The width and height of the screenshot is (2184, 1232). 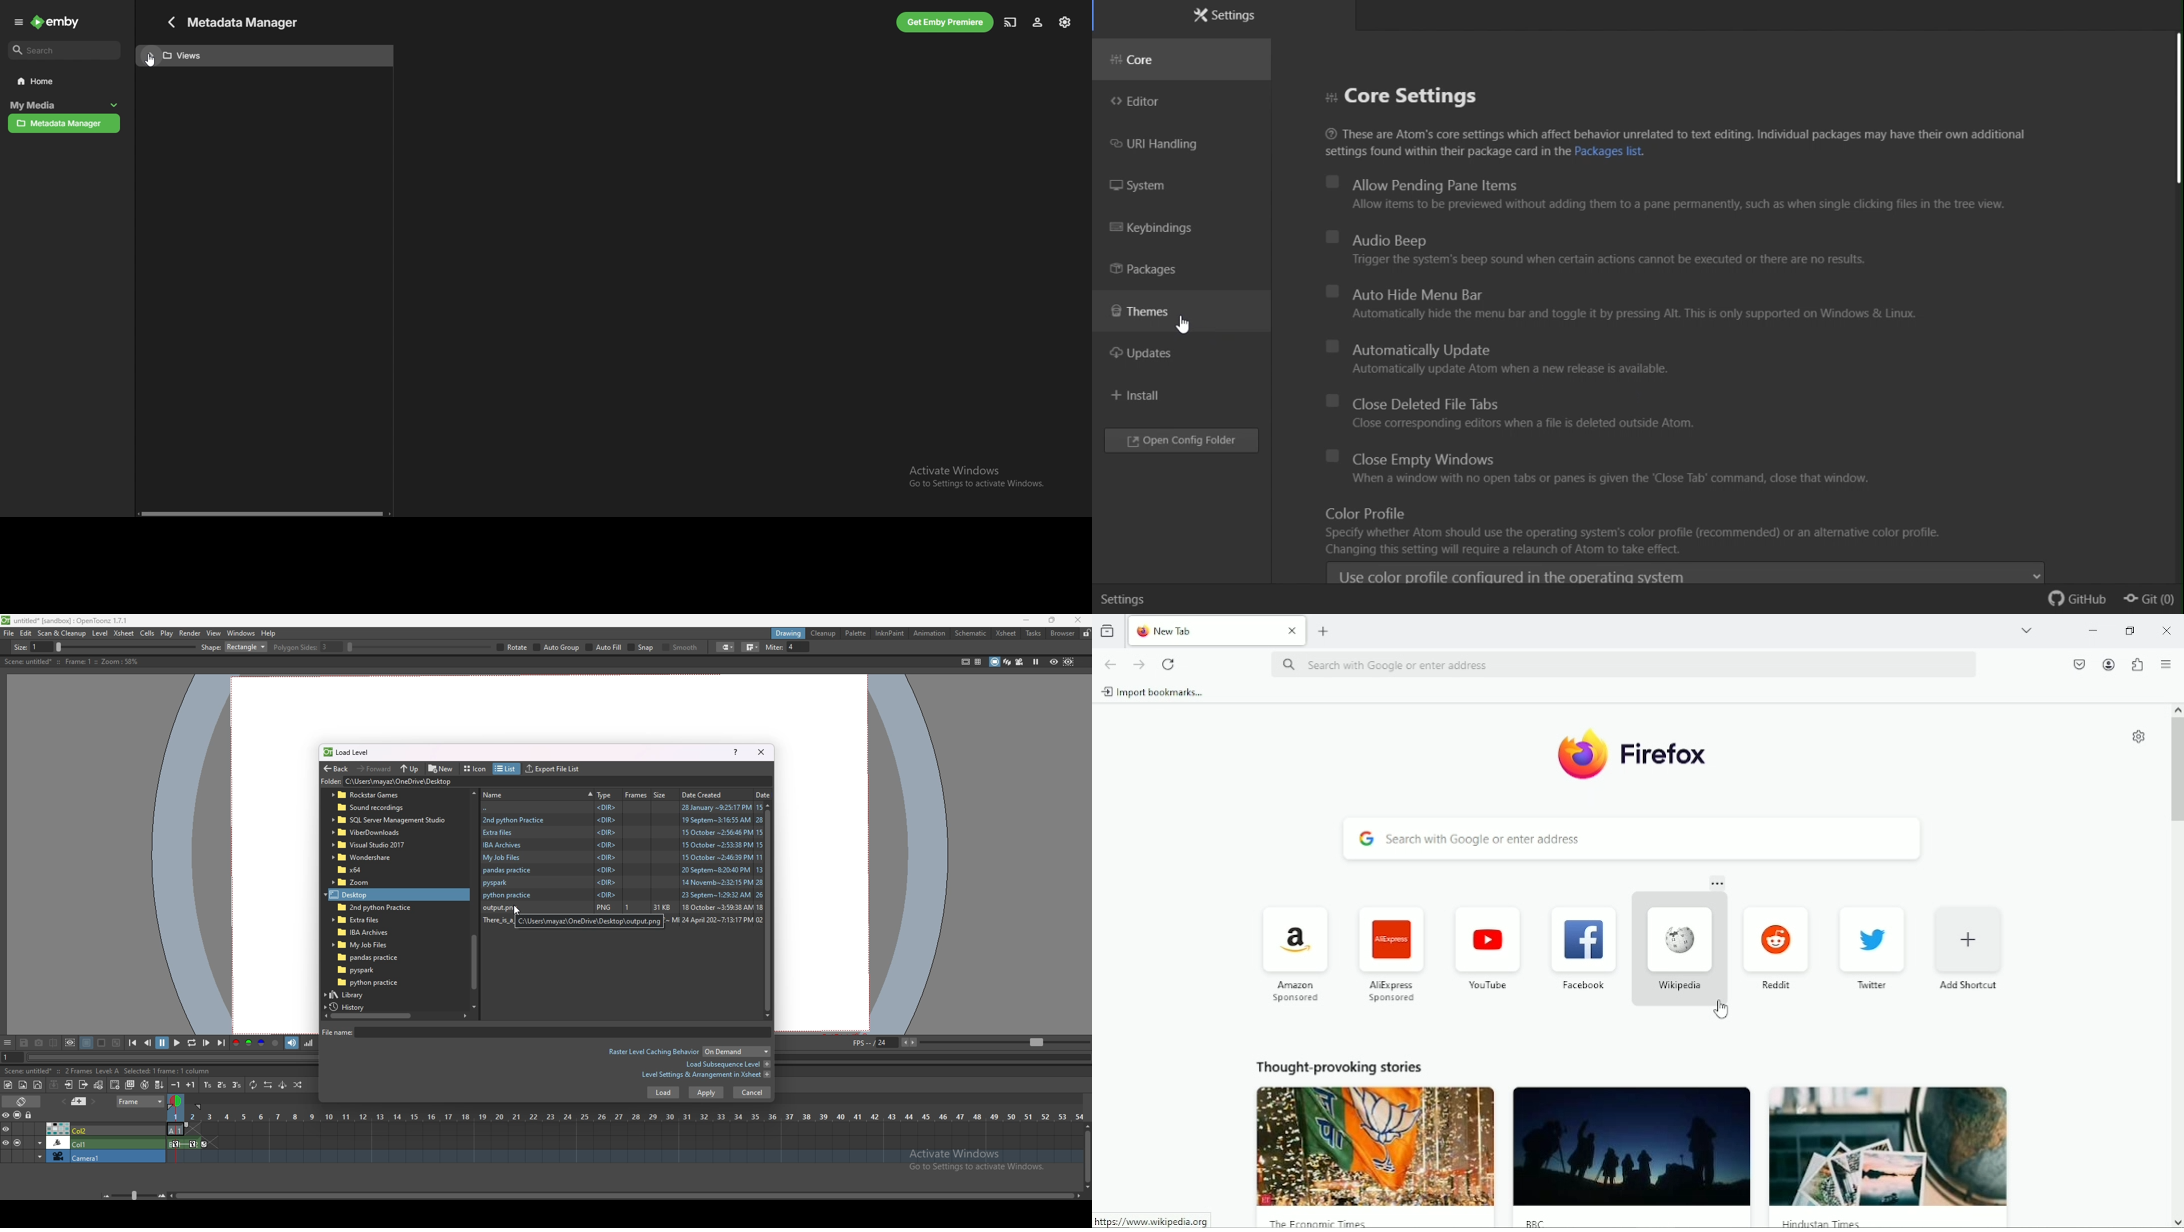 What do you see at coordinates (706, 794) in the screenshot?
I see `date created` at bounding box center [706, 794].